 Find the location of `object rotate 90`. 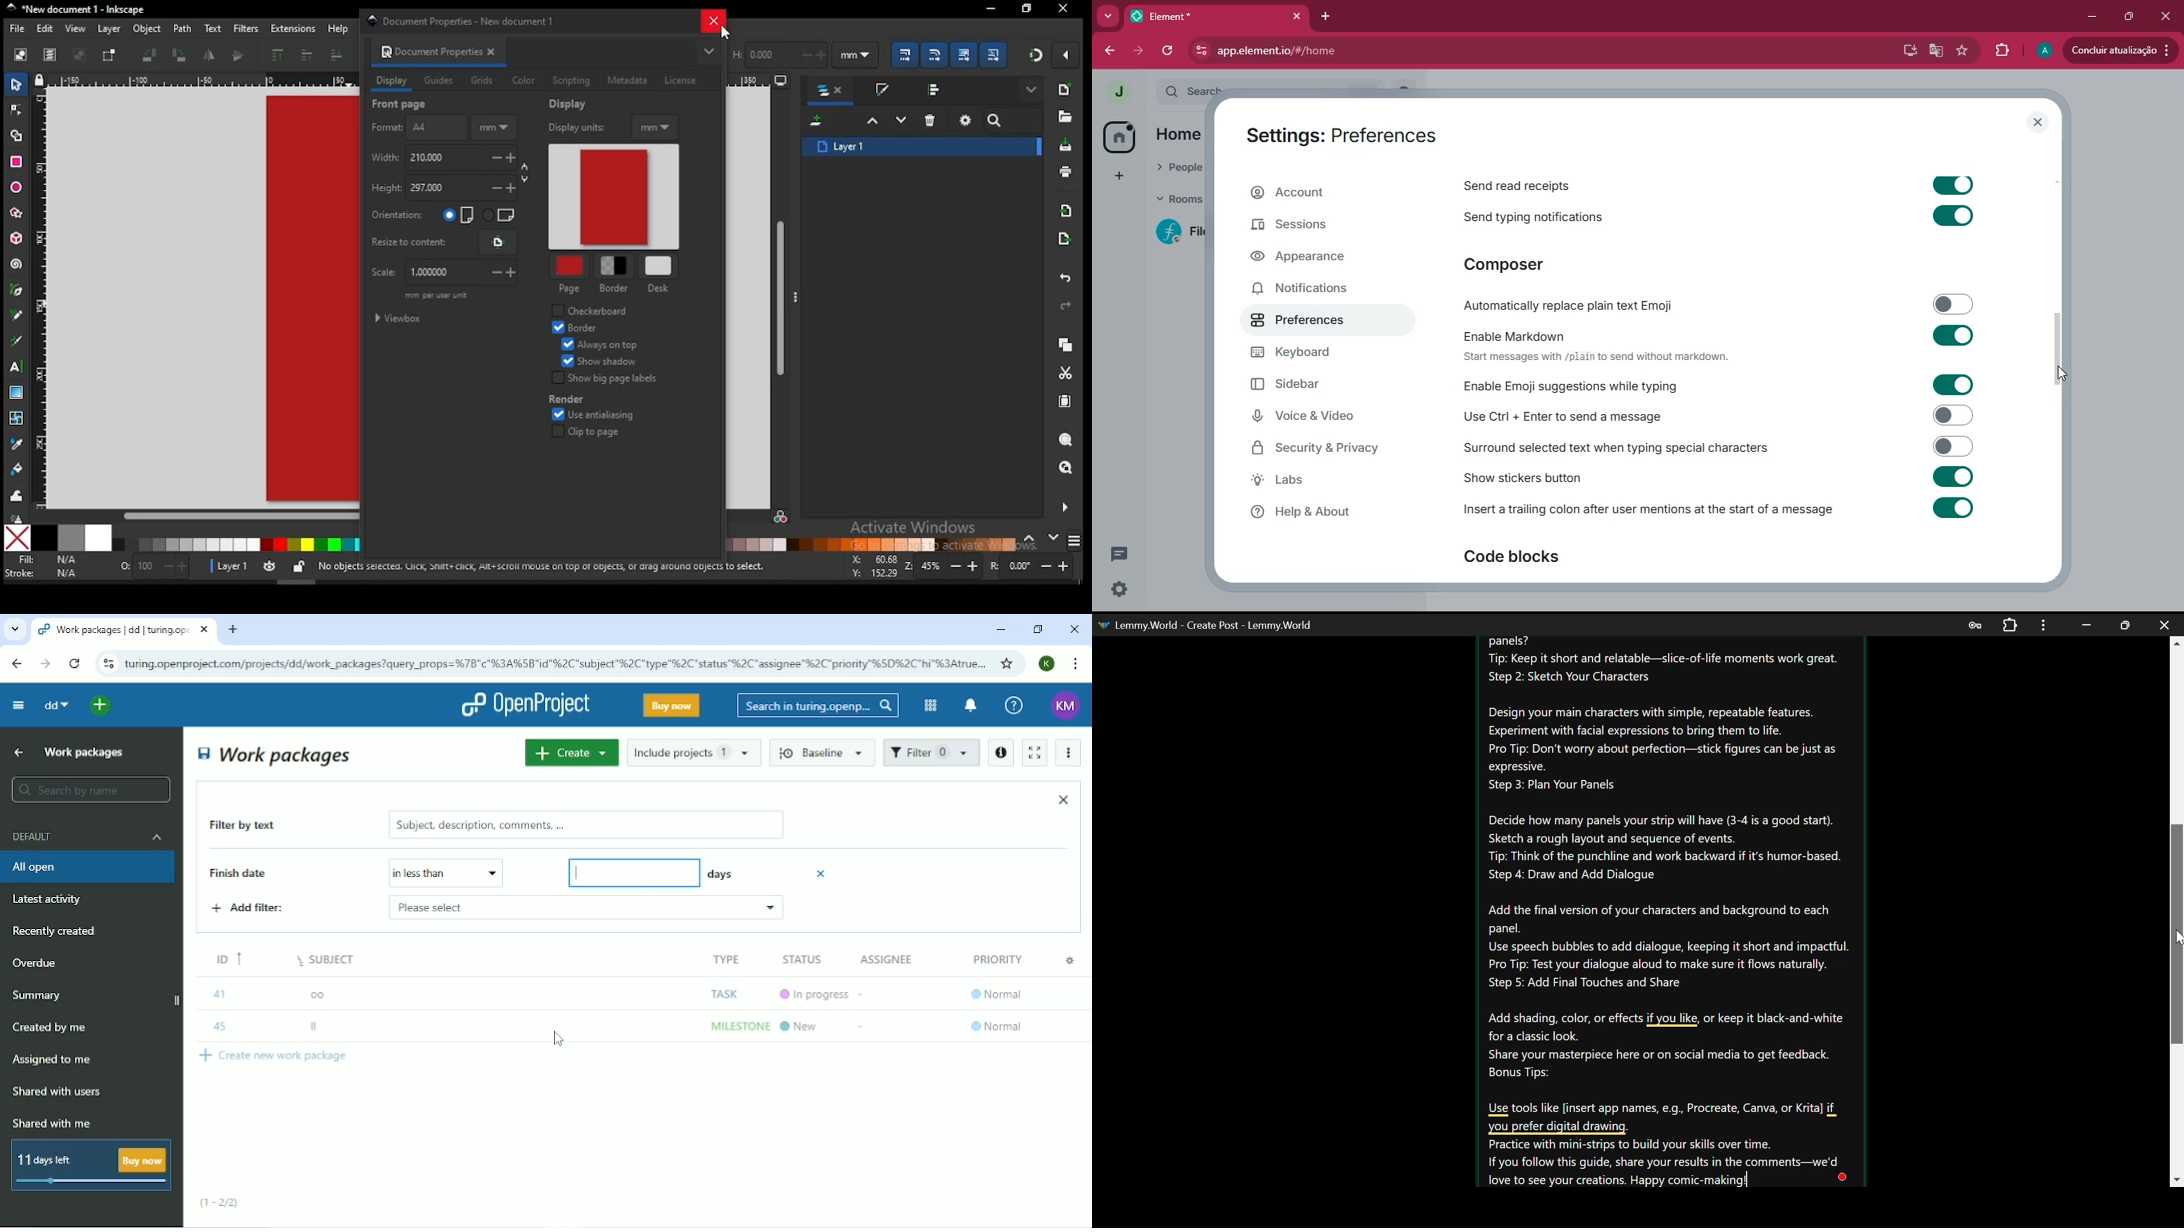

object rotate 90 is located at coordinates (181, 55).